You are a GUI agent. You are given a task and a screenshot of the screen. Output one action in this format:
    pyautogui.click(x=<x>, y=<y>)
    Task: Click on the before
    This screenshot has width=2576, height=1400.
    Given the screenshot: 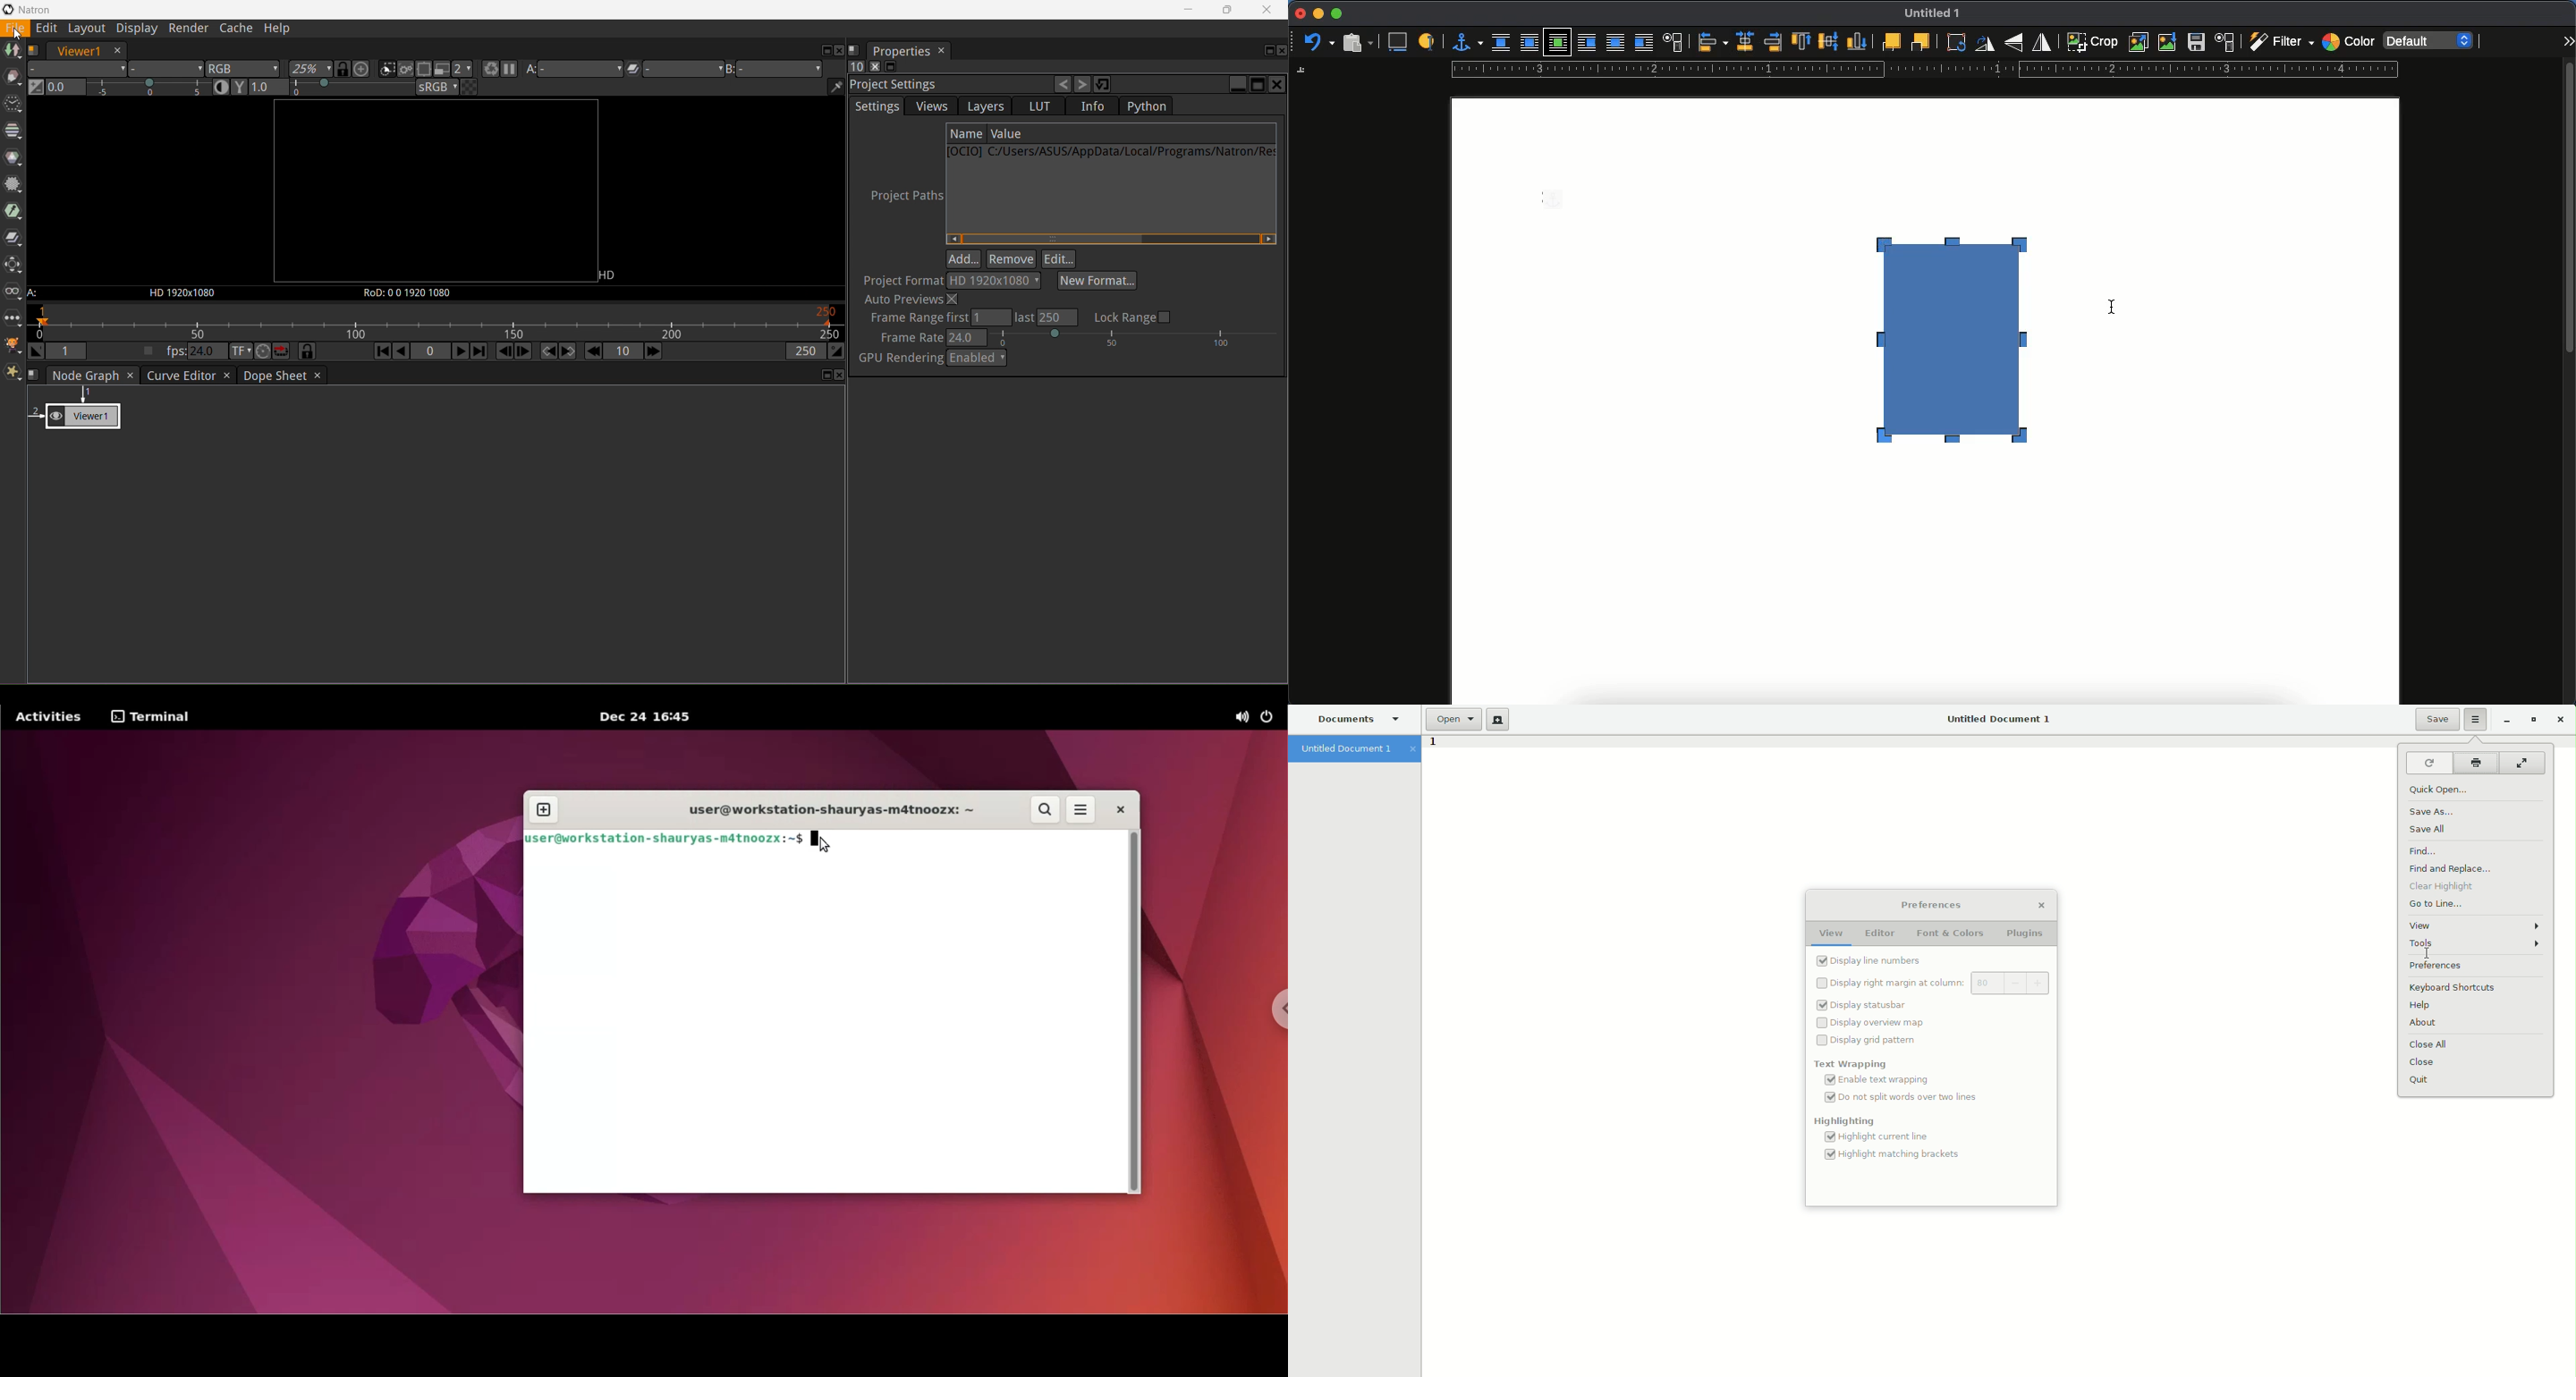 What is the action you would take?
    pyautogui.click(x=1586, y=44)
    